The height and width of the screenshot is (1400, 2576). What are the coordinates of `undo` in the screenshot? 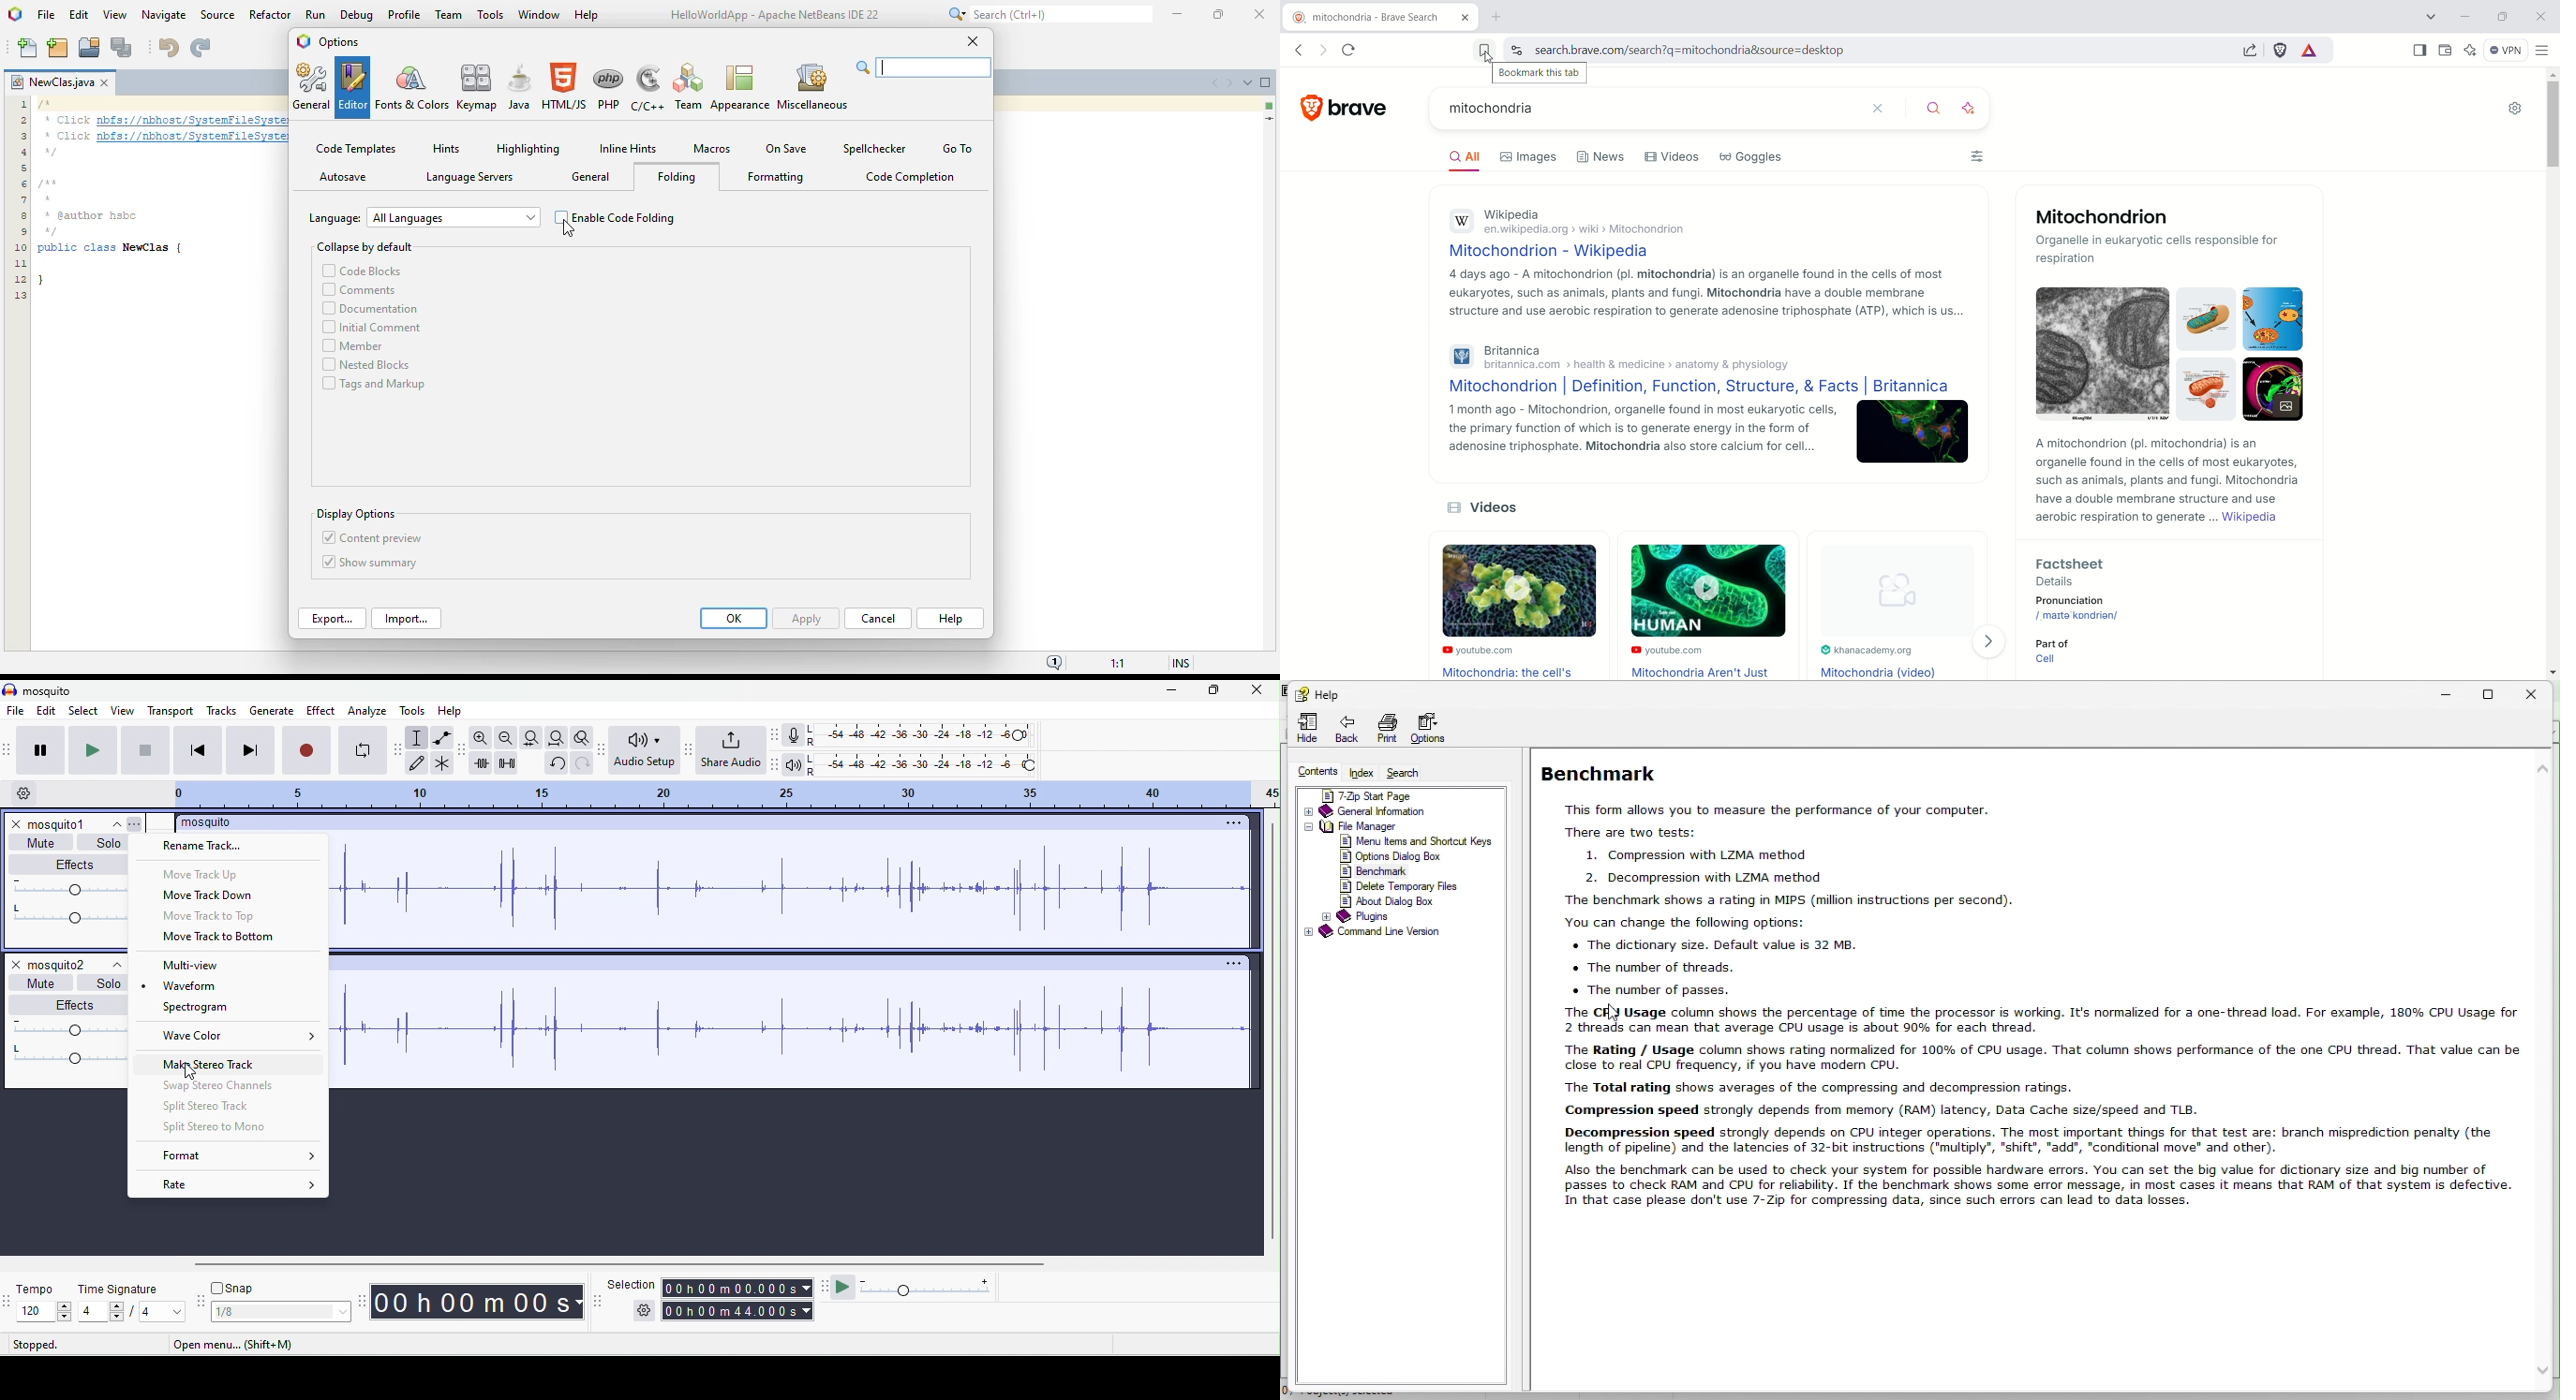 It's located at (558, 764).